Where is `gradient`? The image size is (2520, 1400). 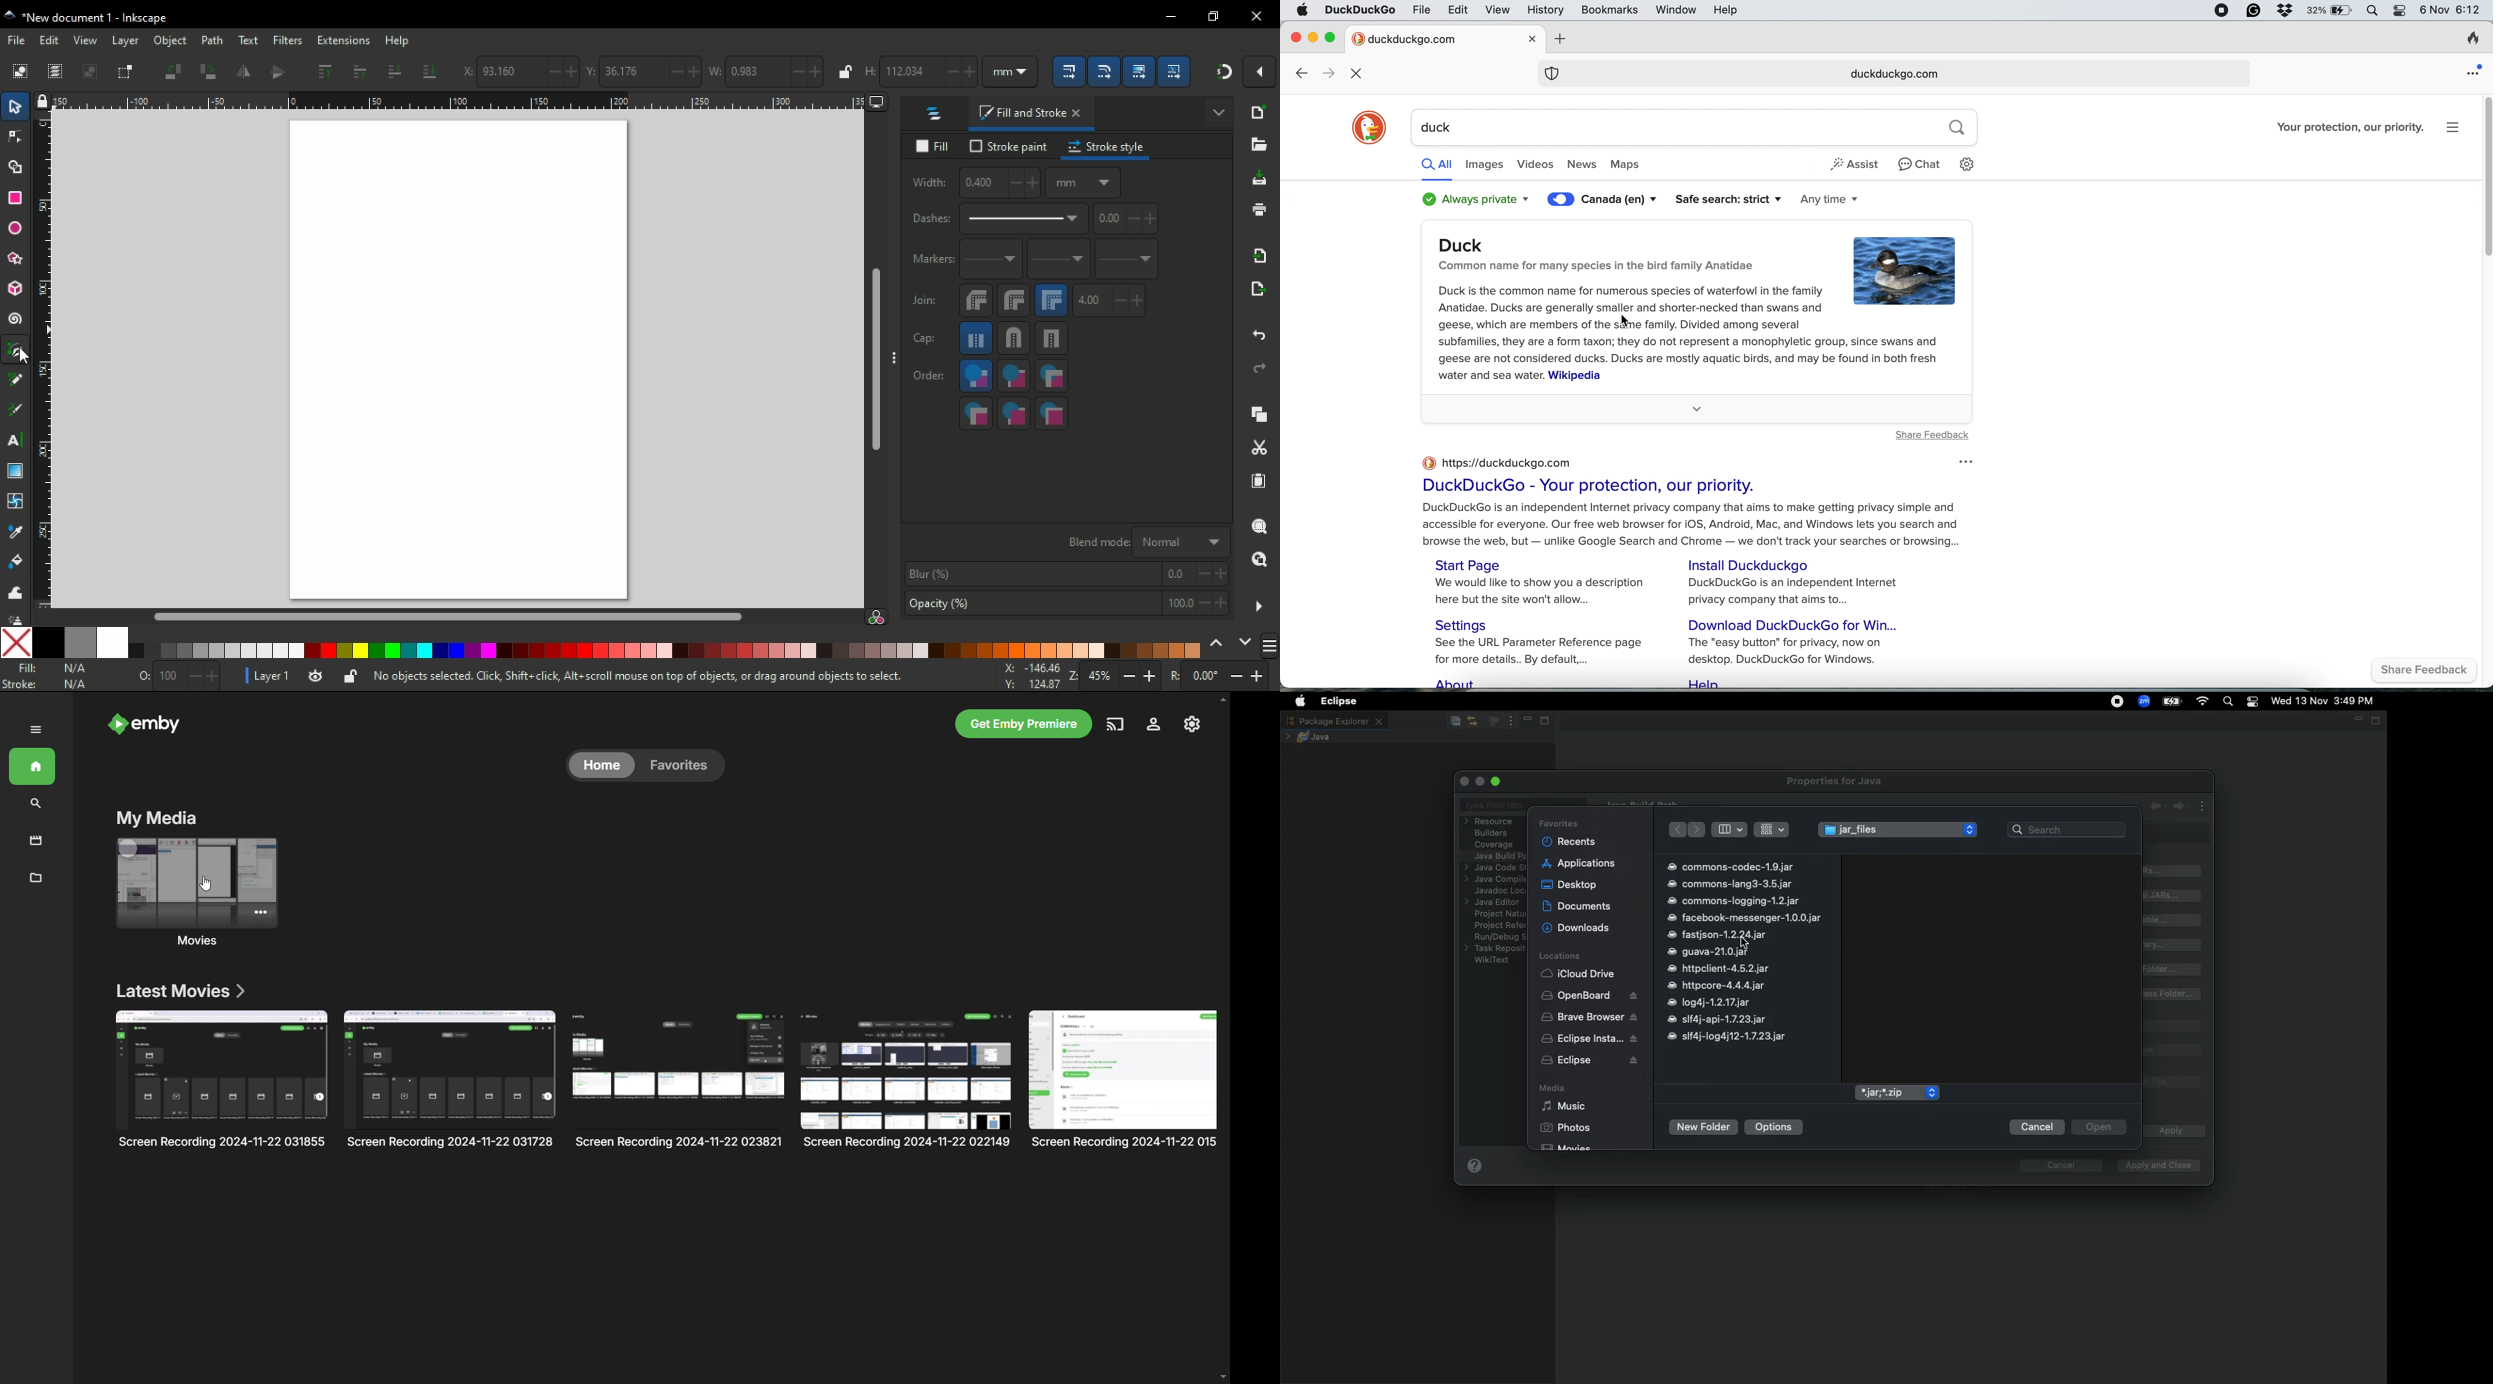
gradient is located at coordinates (15, 471).